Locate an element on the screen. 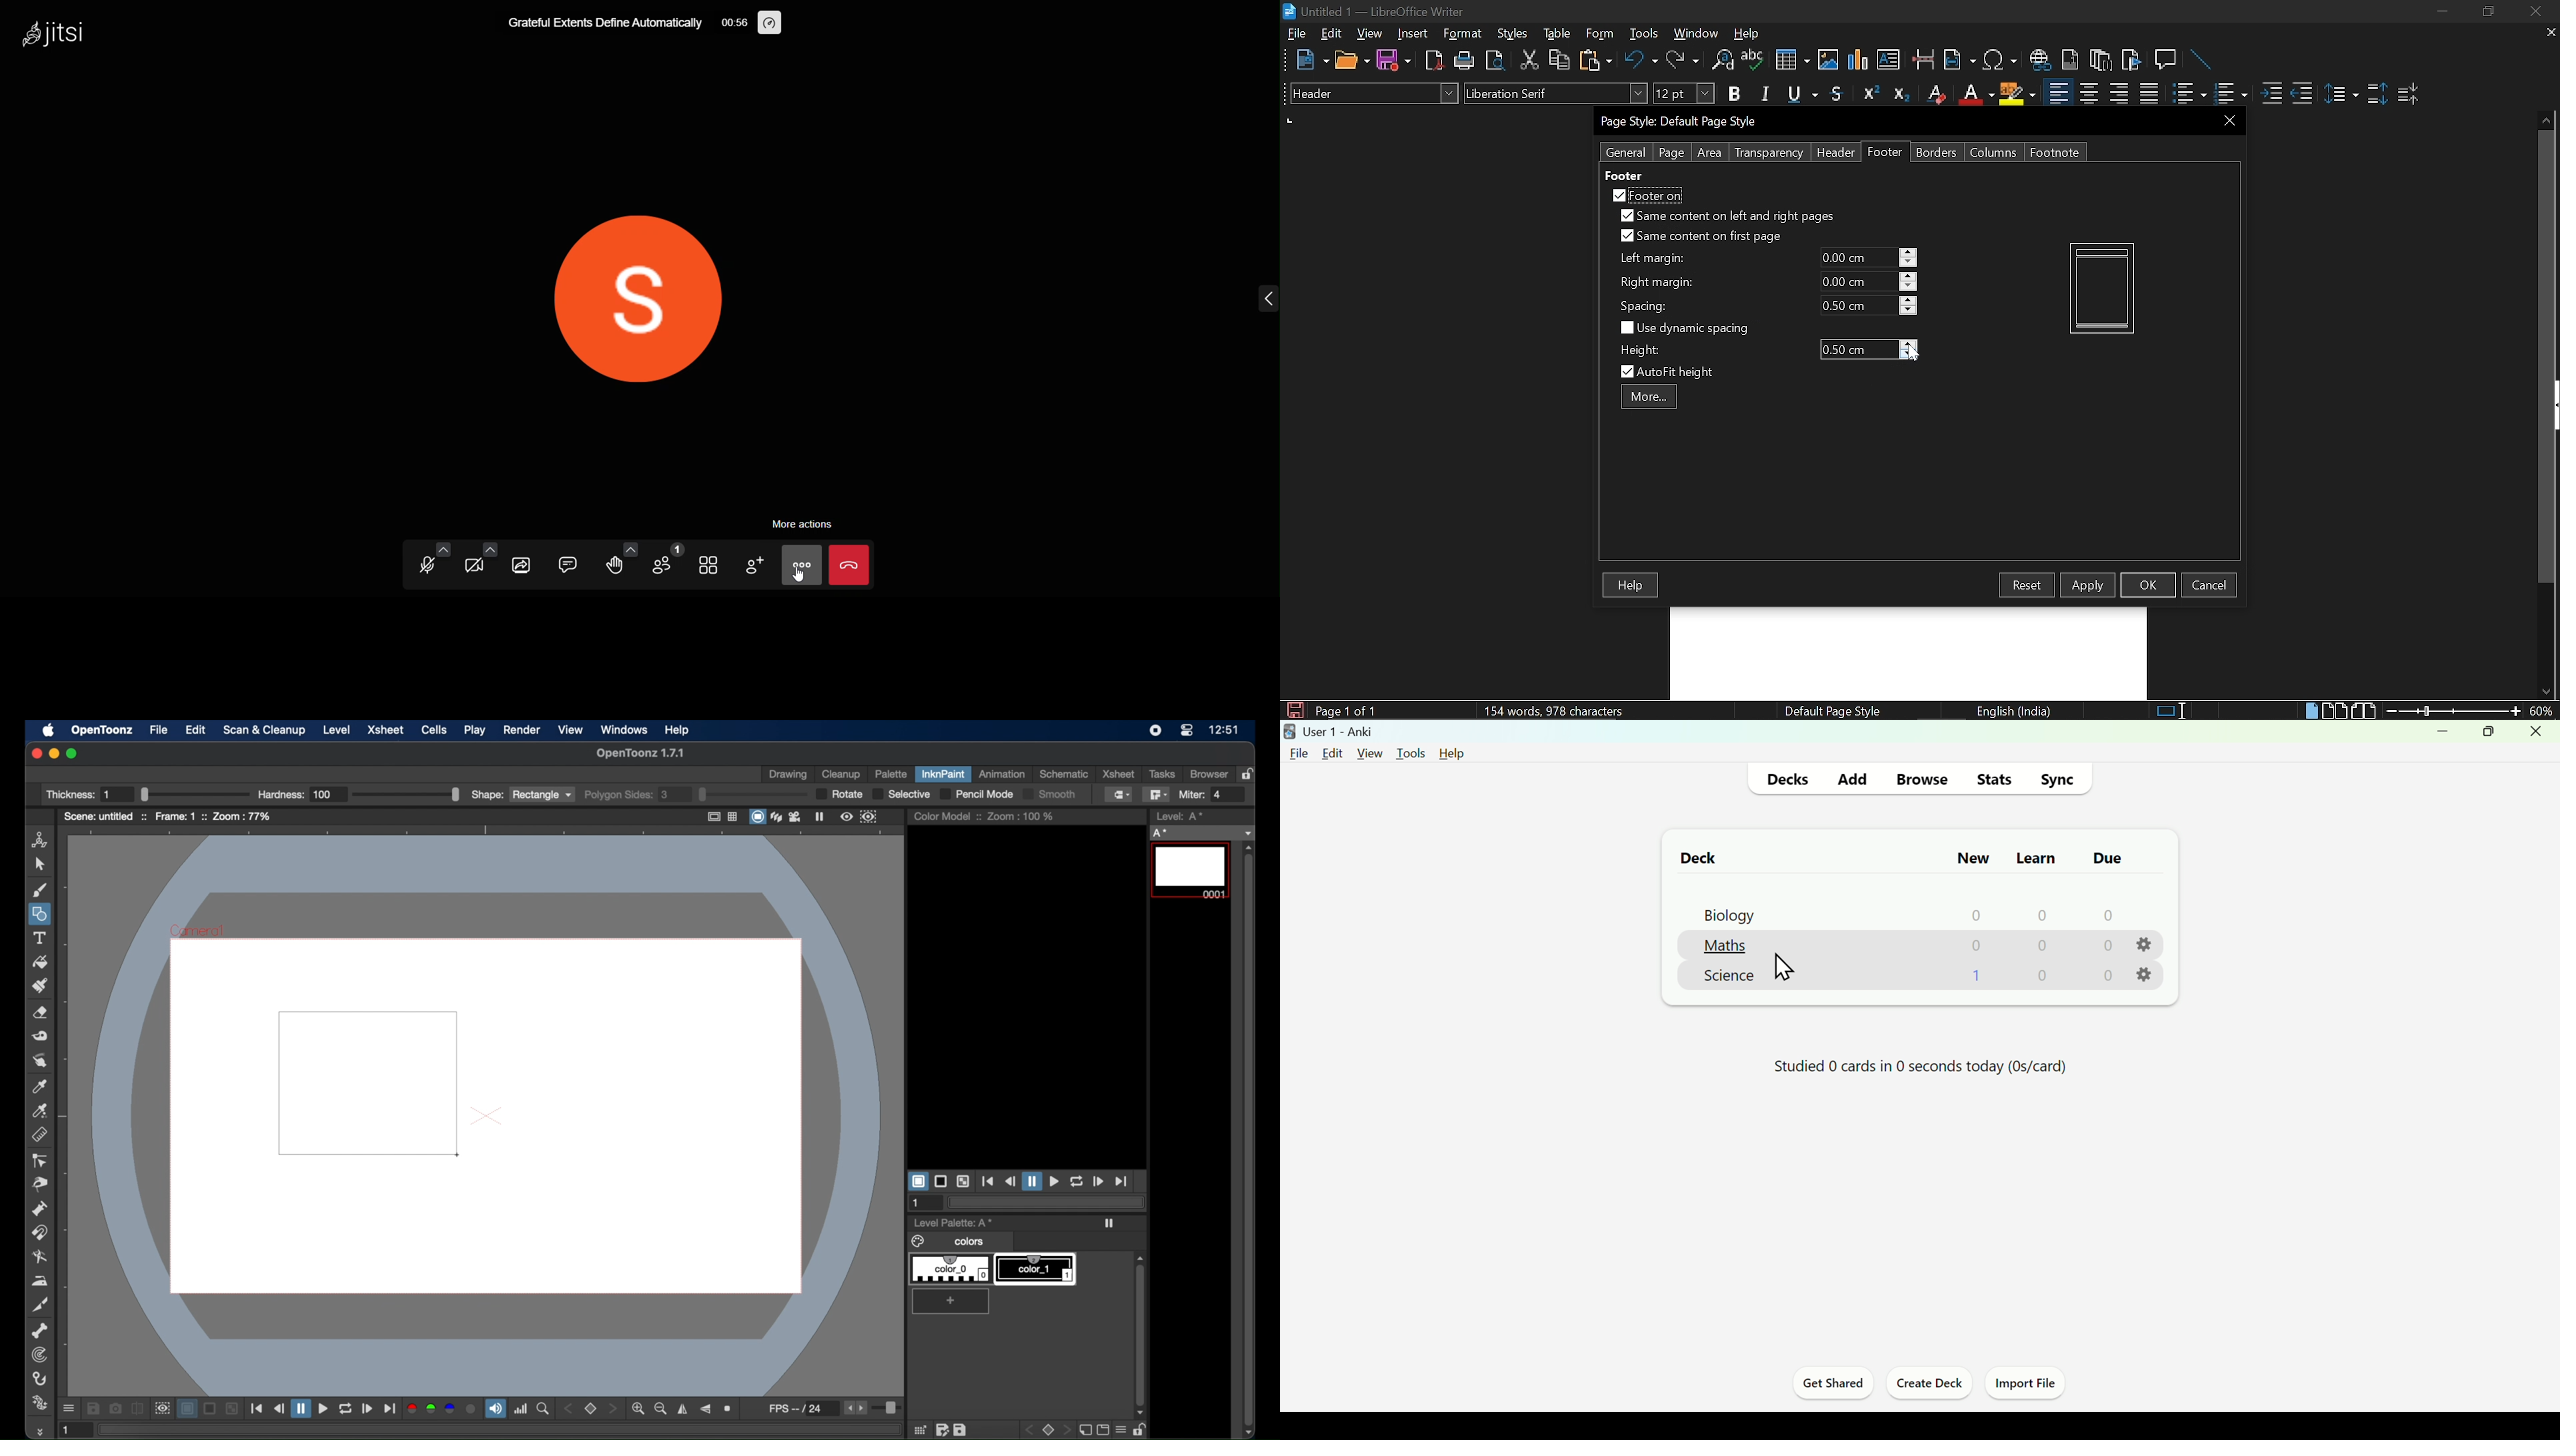  Current window is located at coordinates (1374, 12).